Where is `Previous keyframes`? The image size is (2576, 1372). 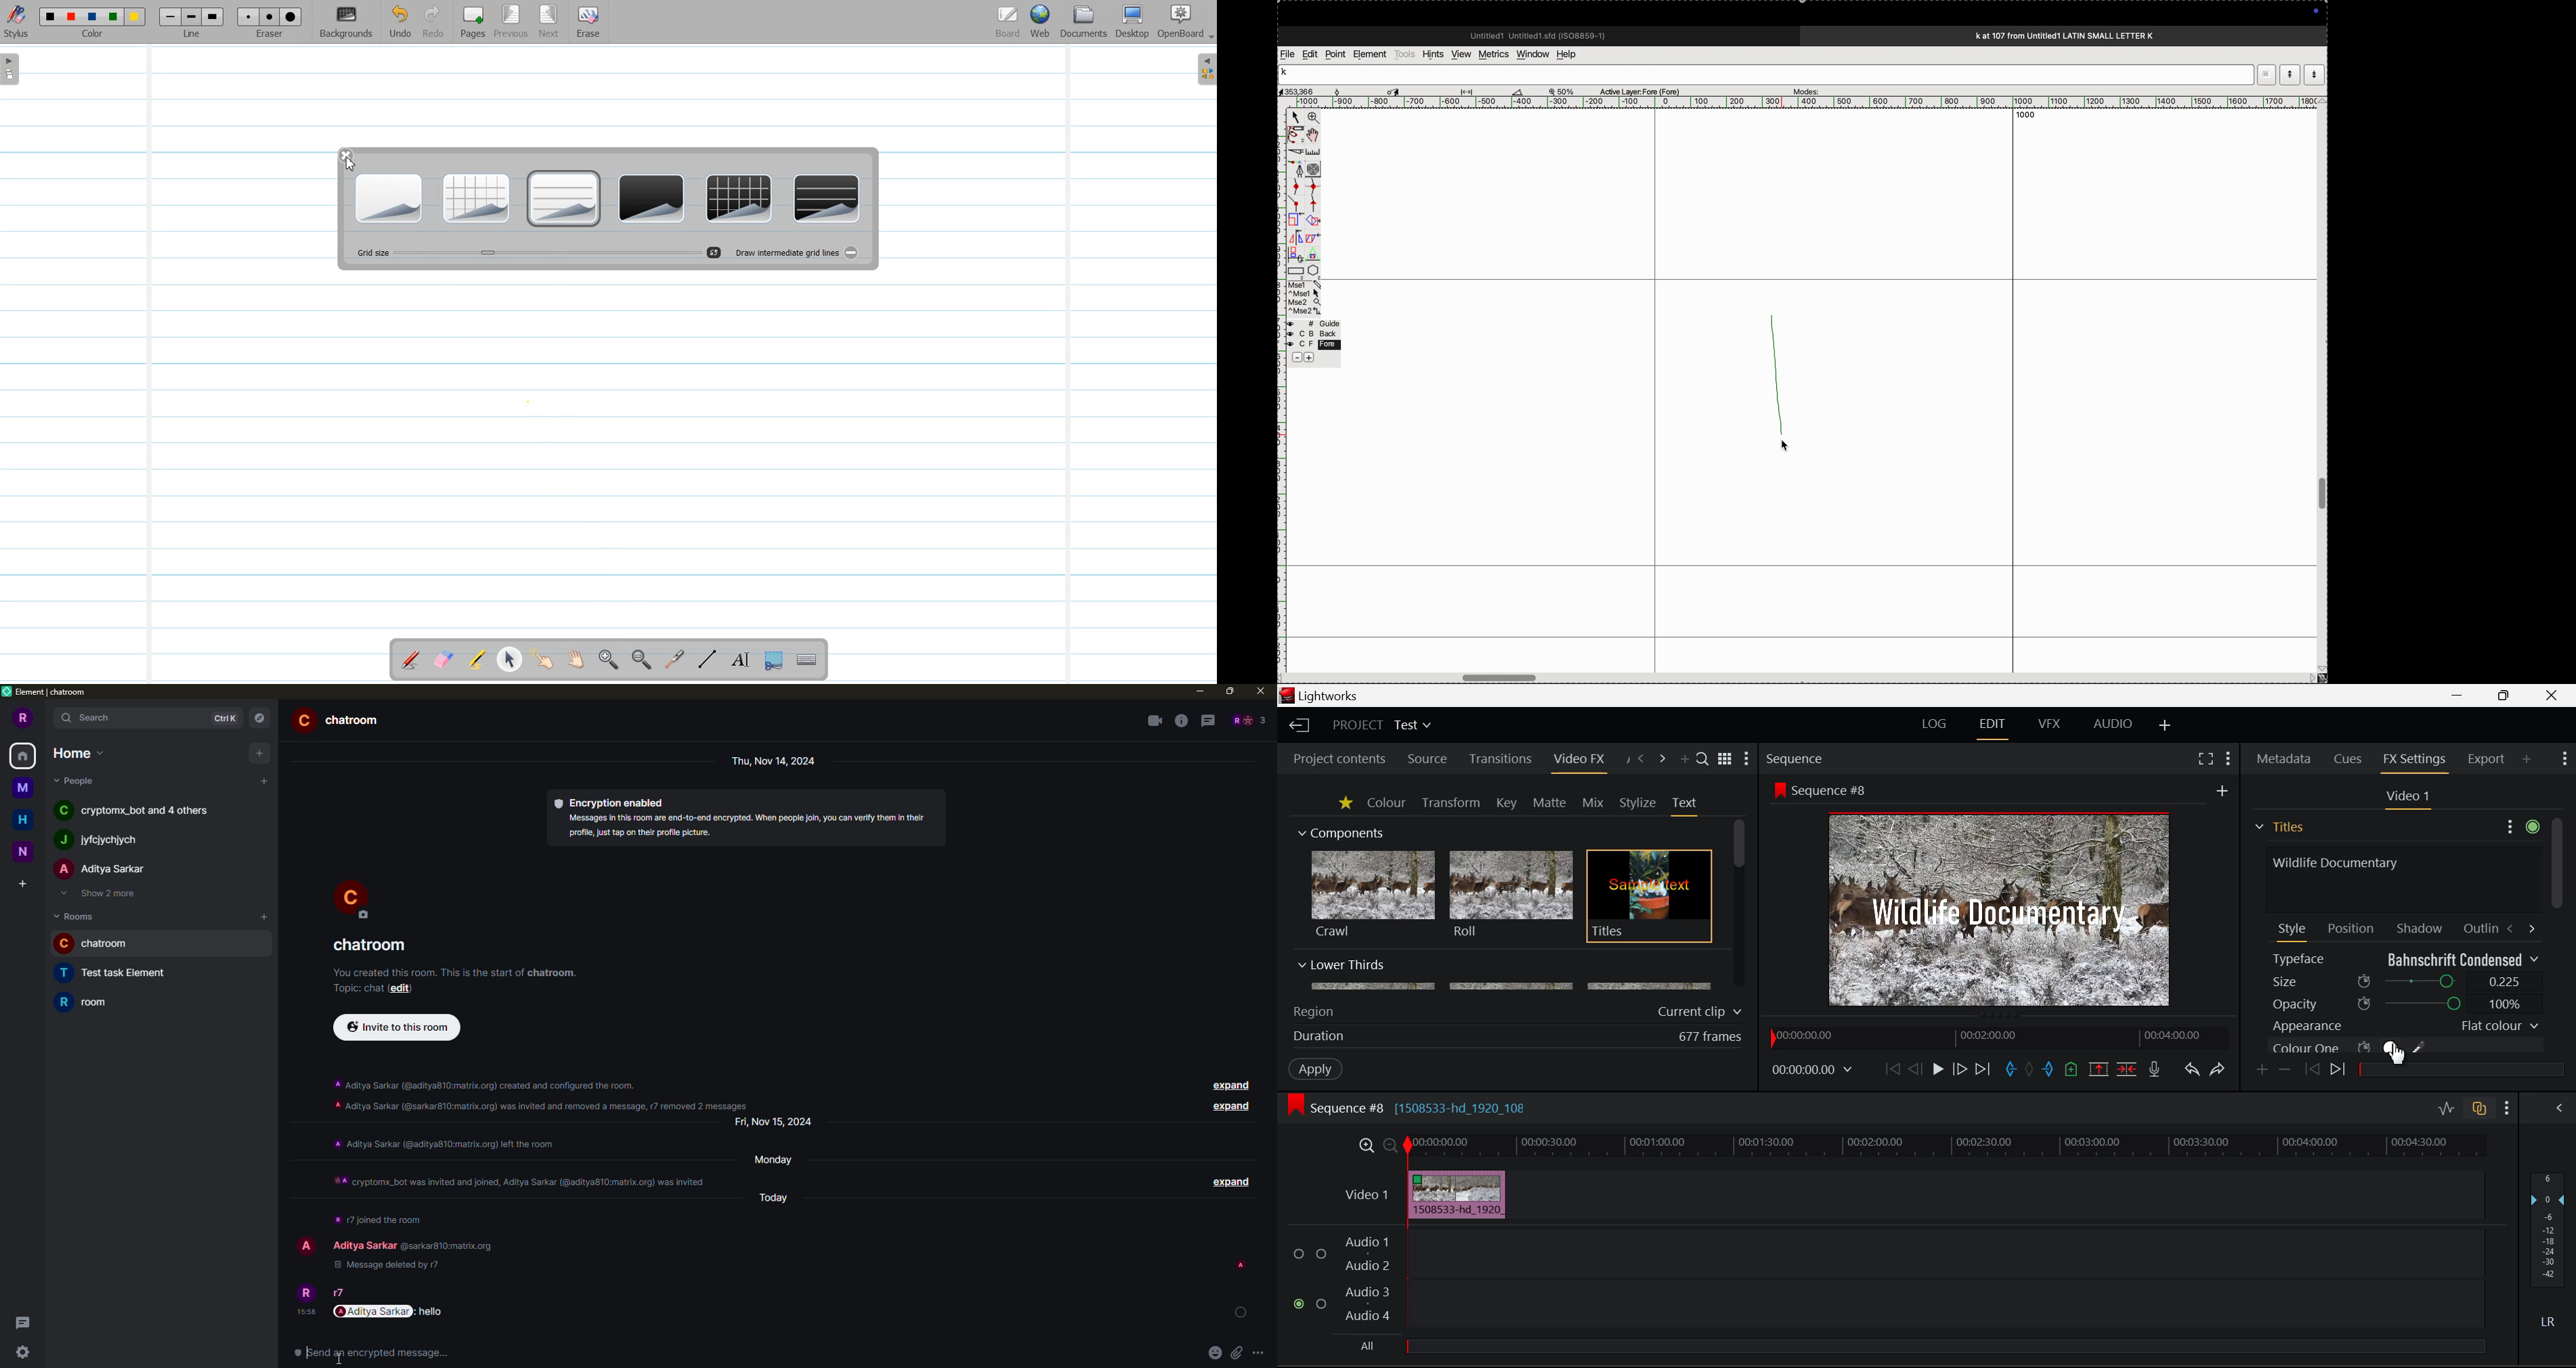
Previous keyframes is located at coordinates (2311, 1070).